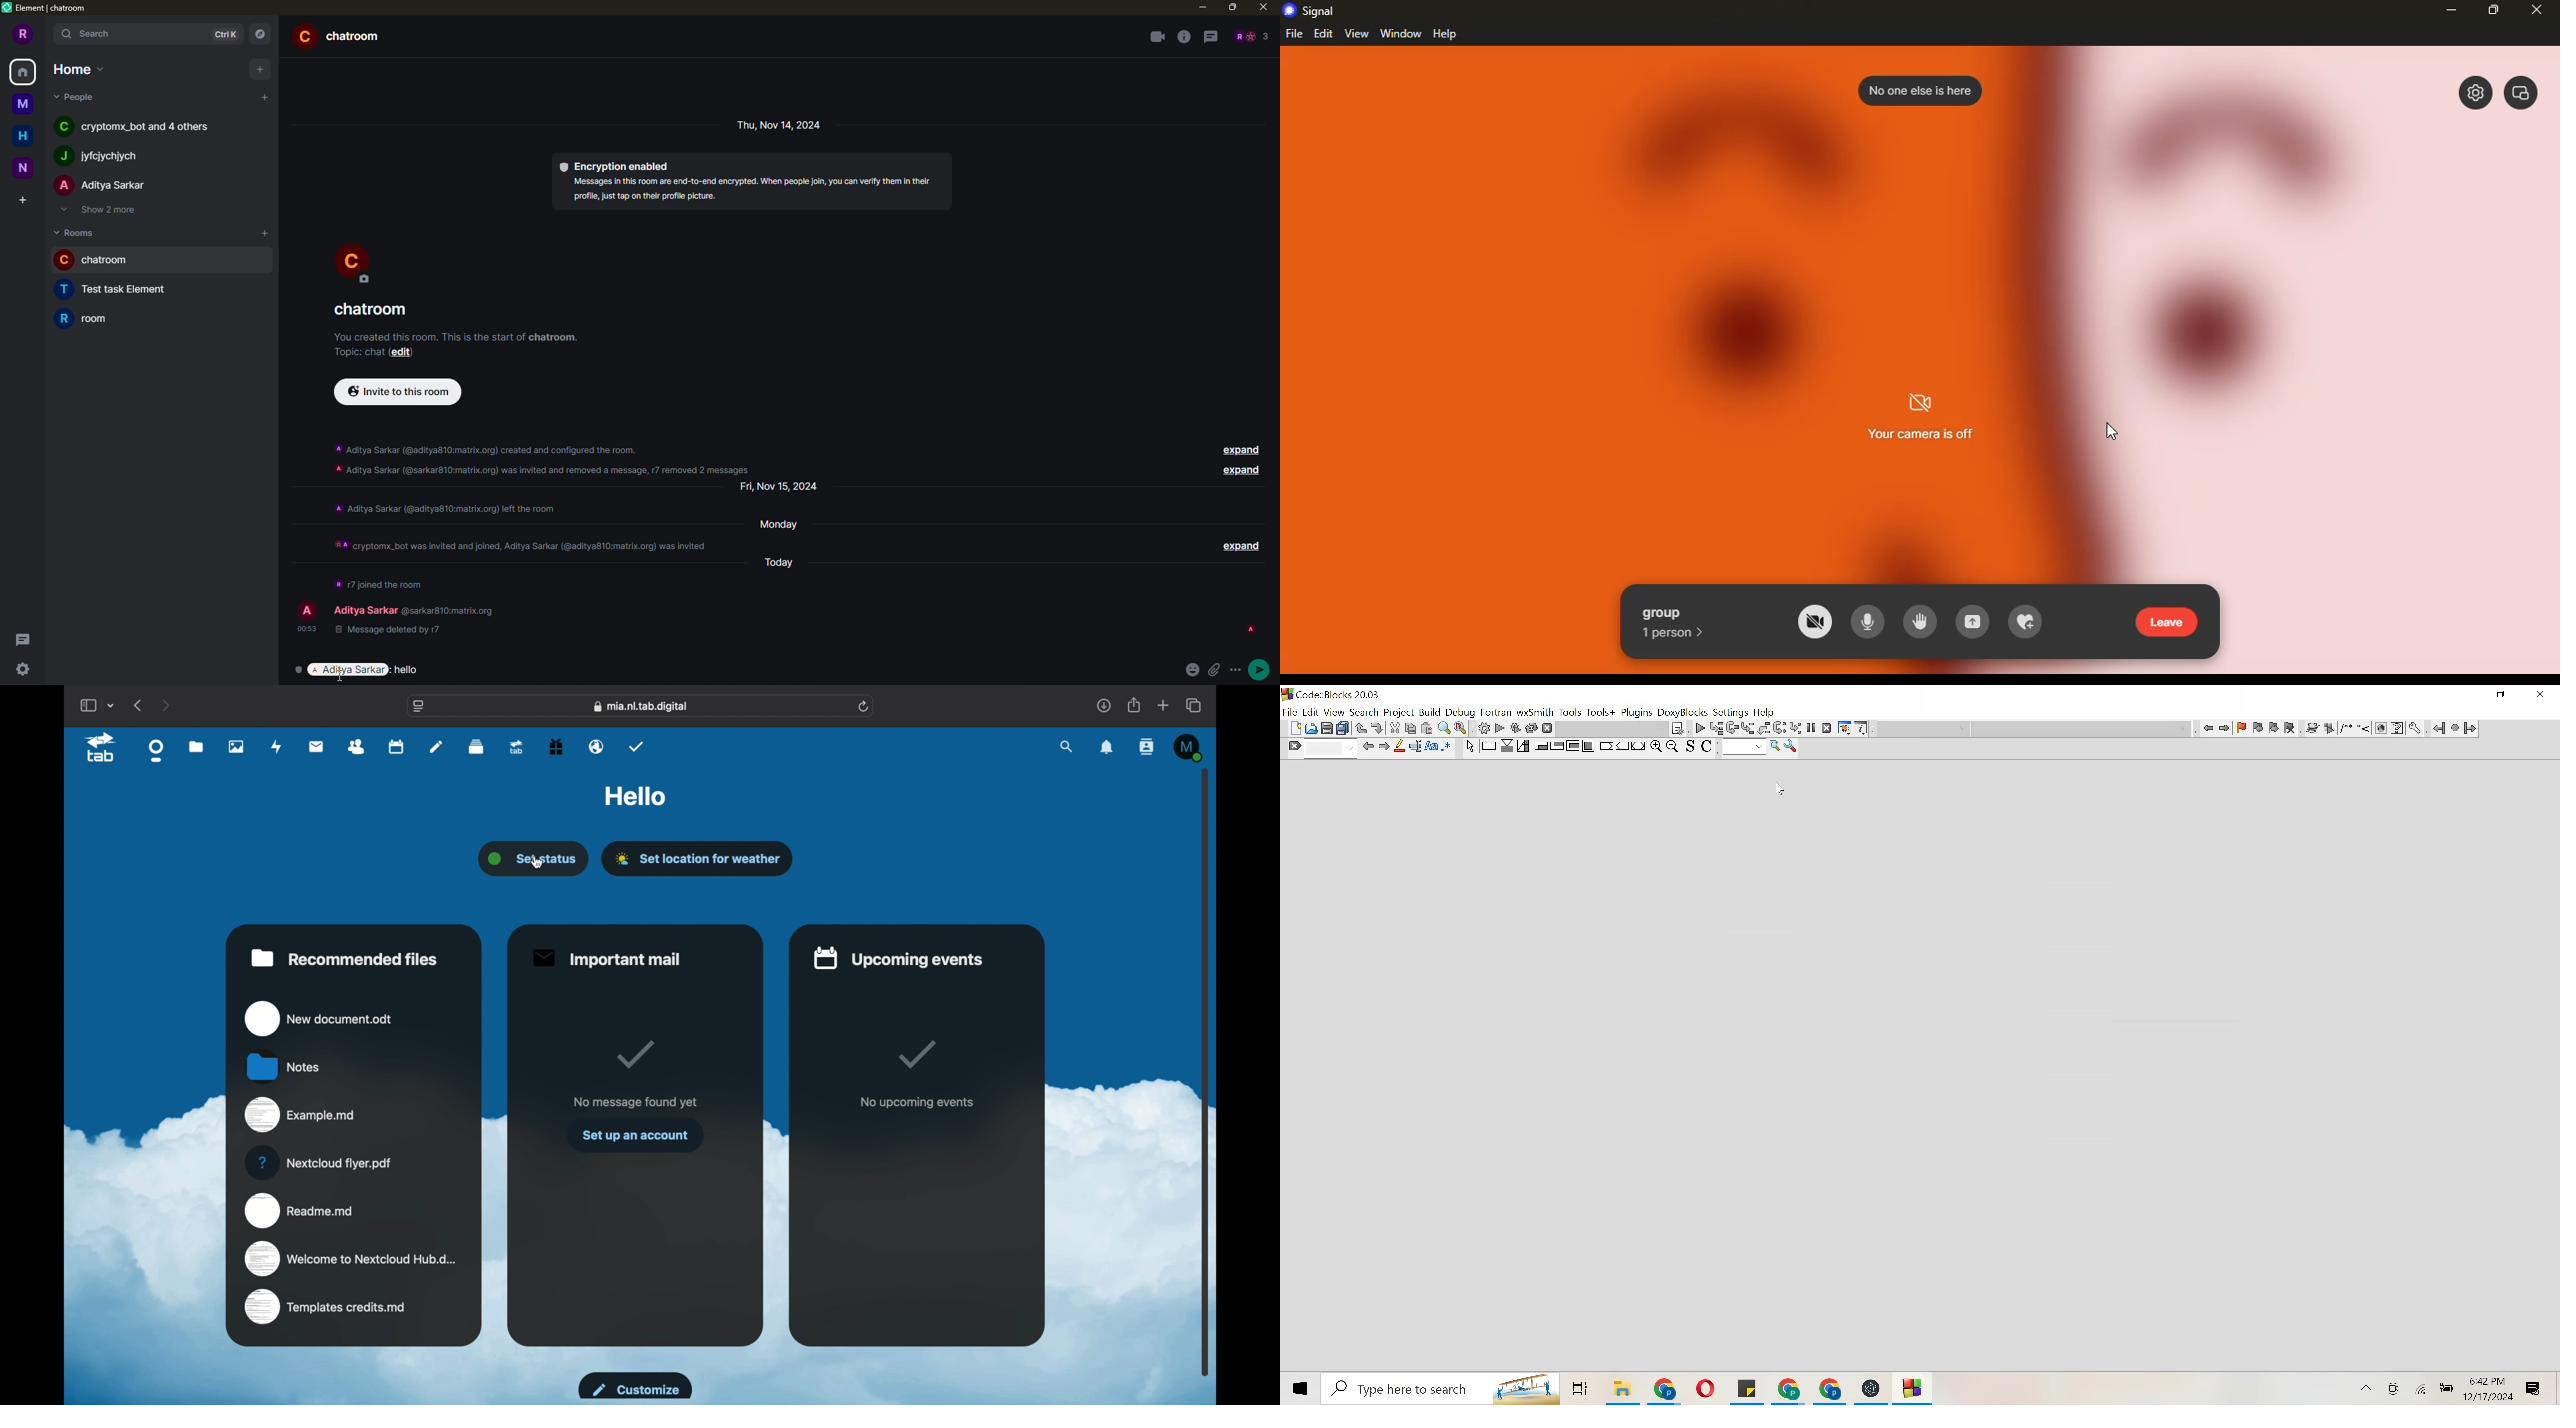  I want to click on Zoom in, so click(1656, 746).